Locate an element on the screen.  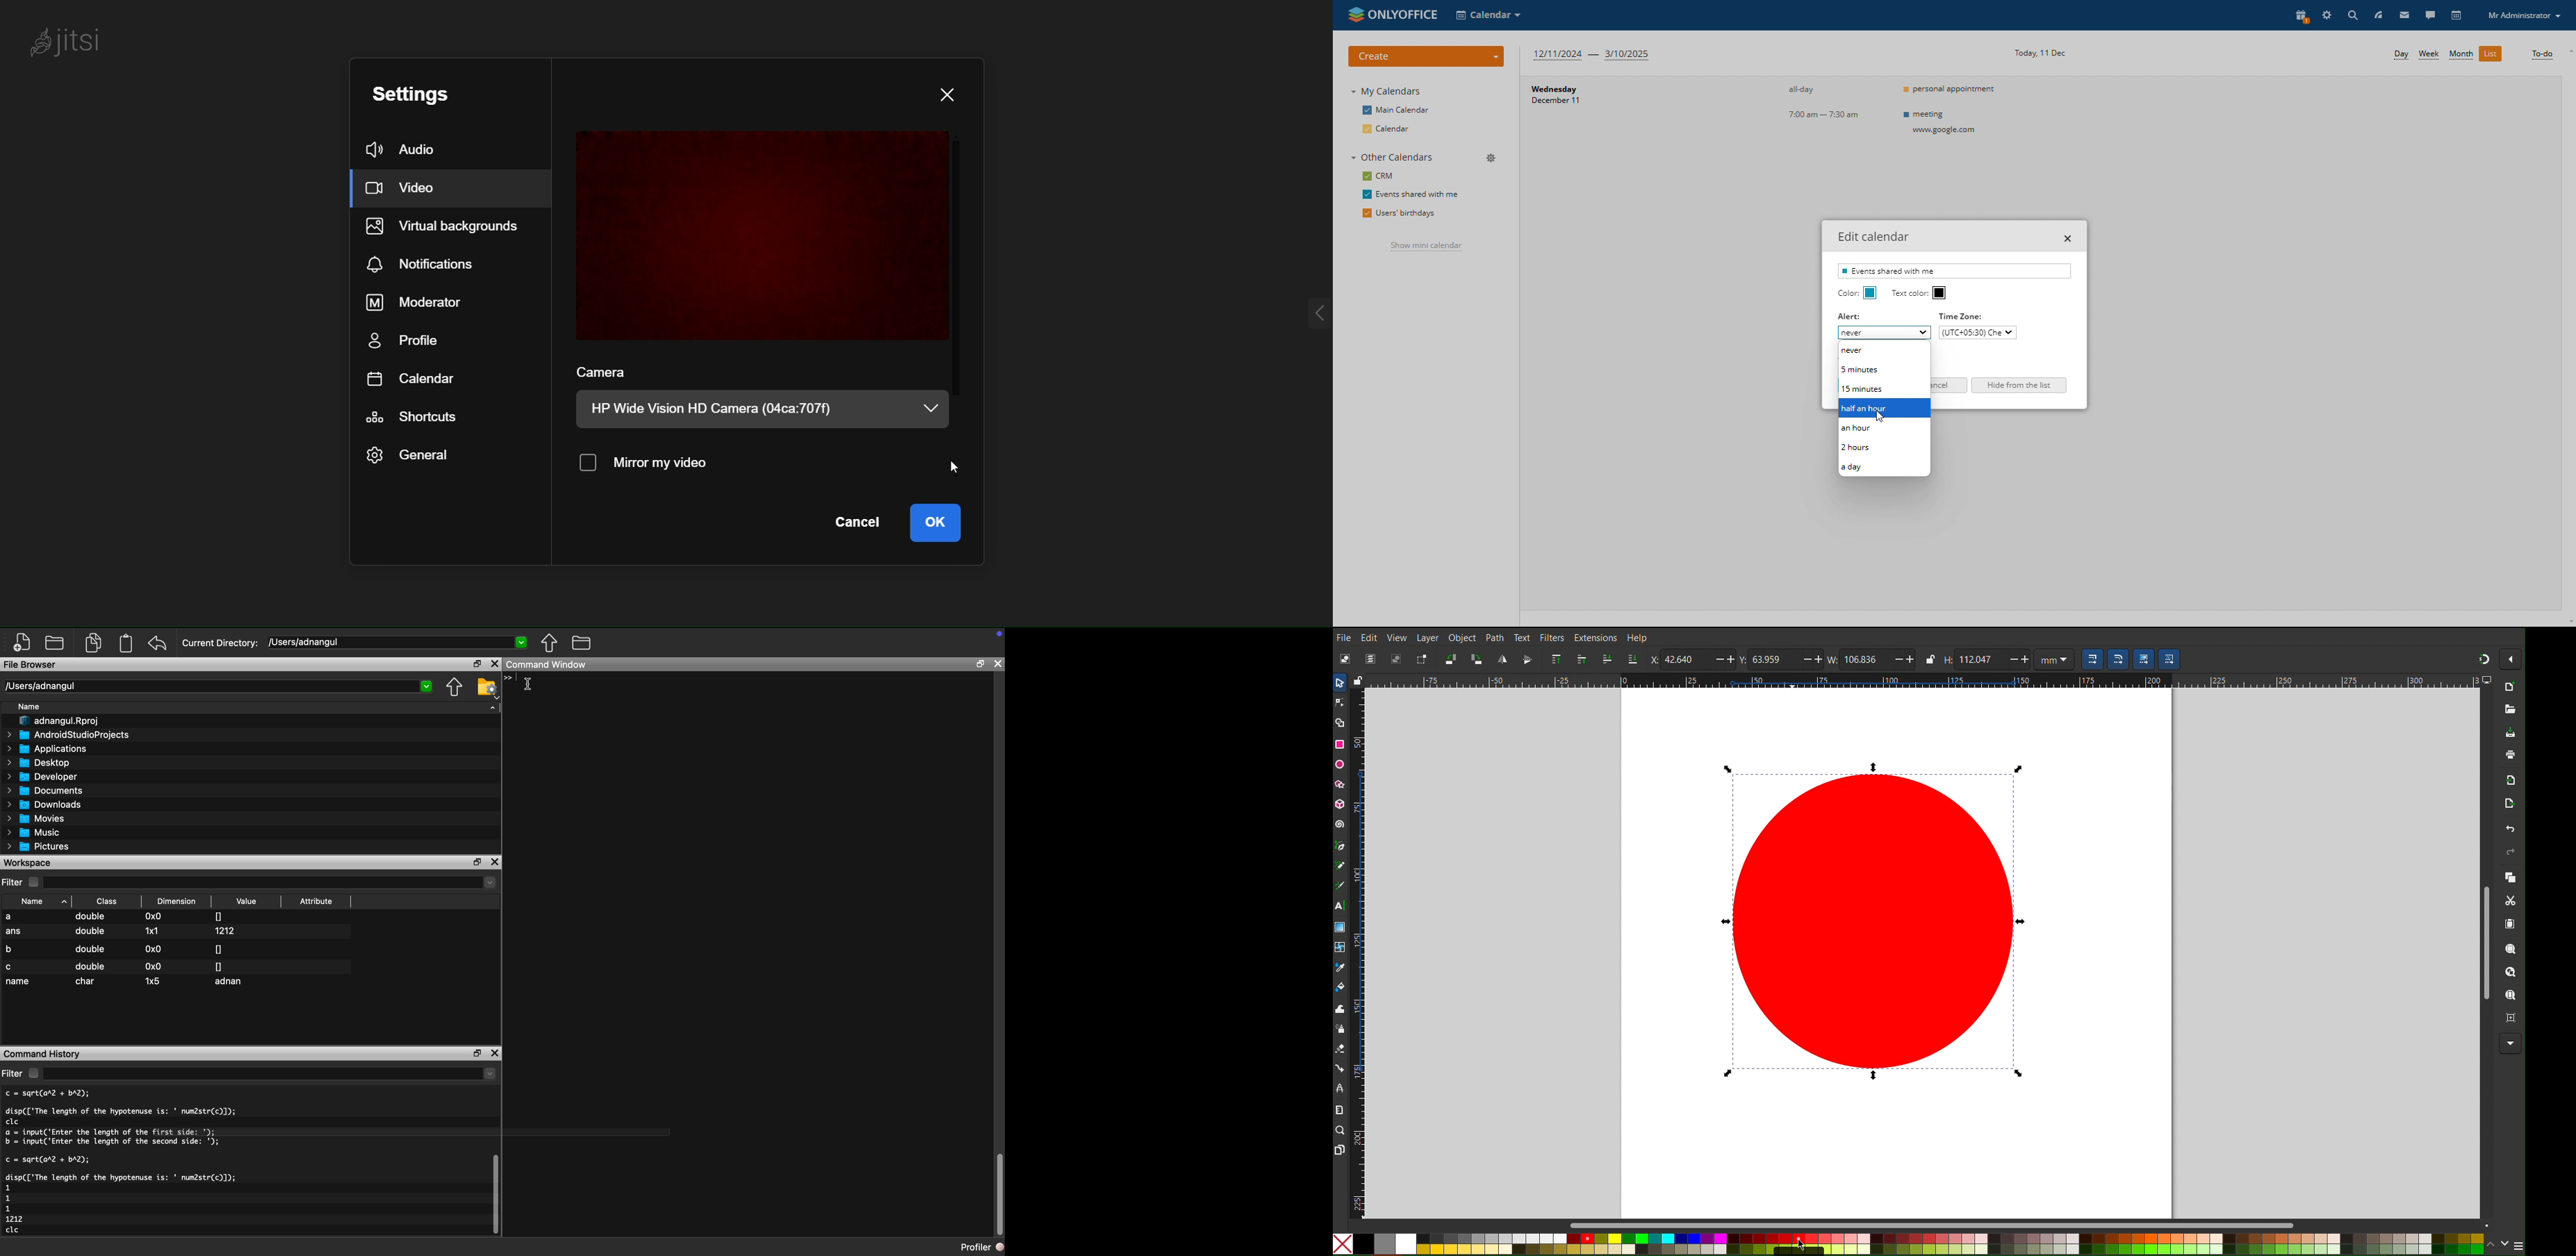
preview is located at coordinates (761, 233).